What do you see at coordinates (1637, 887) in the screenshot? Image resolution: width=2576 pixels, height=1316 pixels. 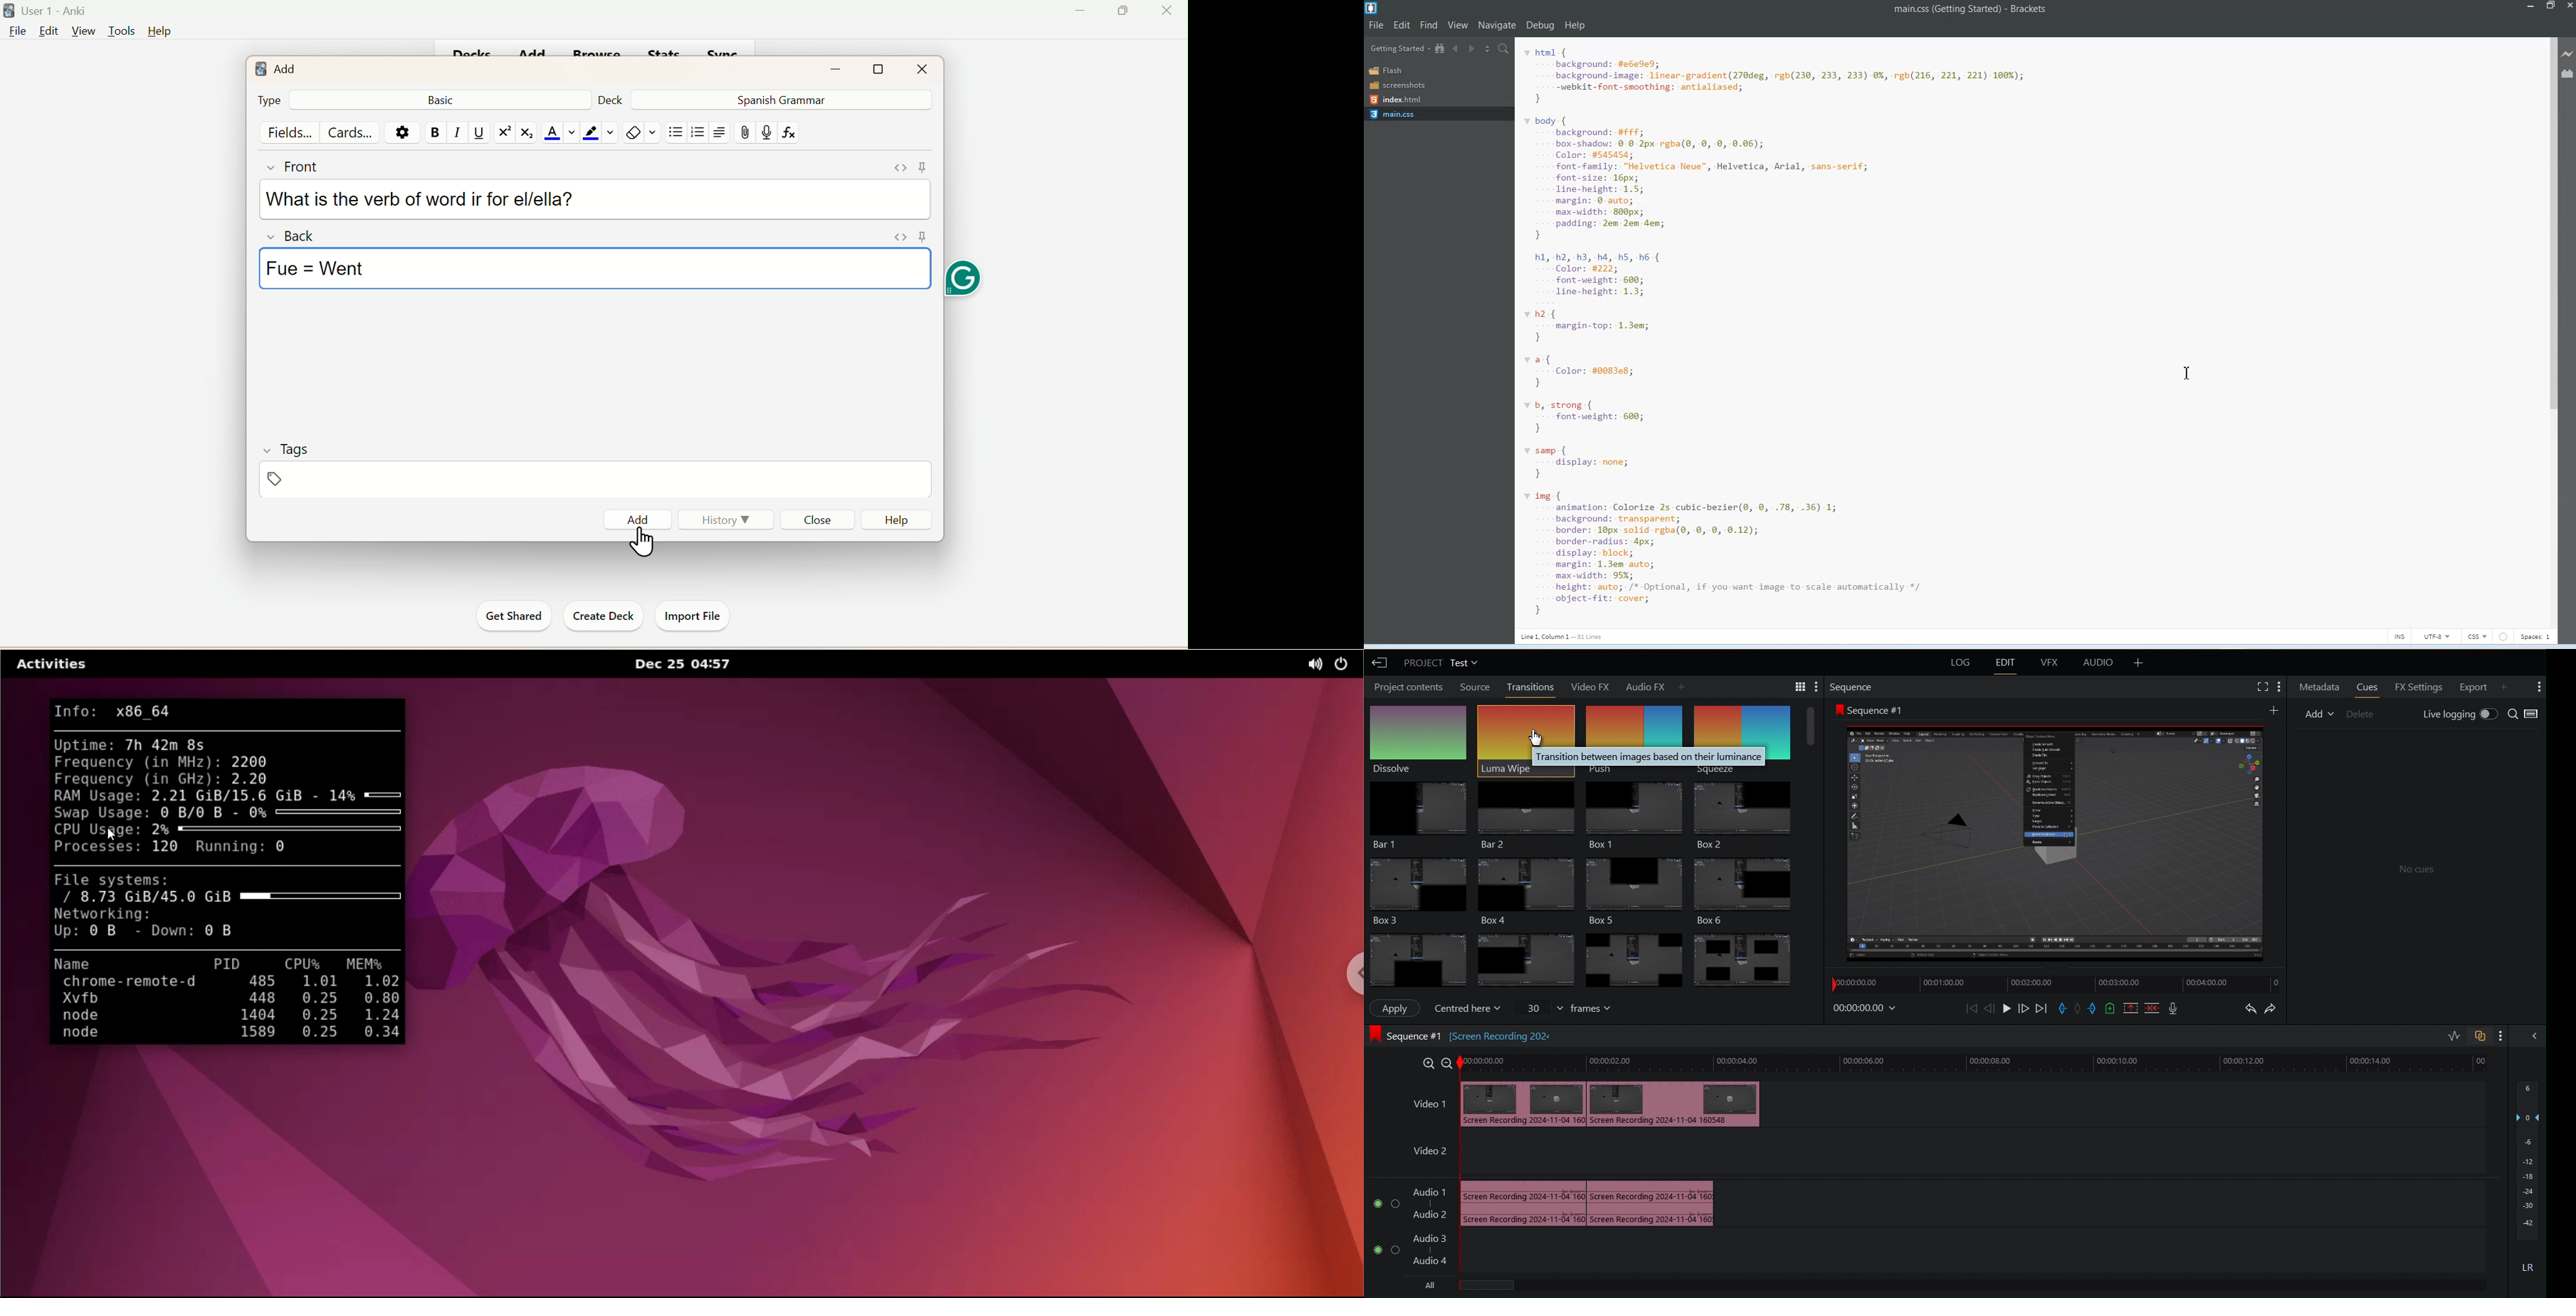 I see `Box 5` at bounding box center [1637, 887].